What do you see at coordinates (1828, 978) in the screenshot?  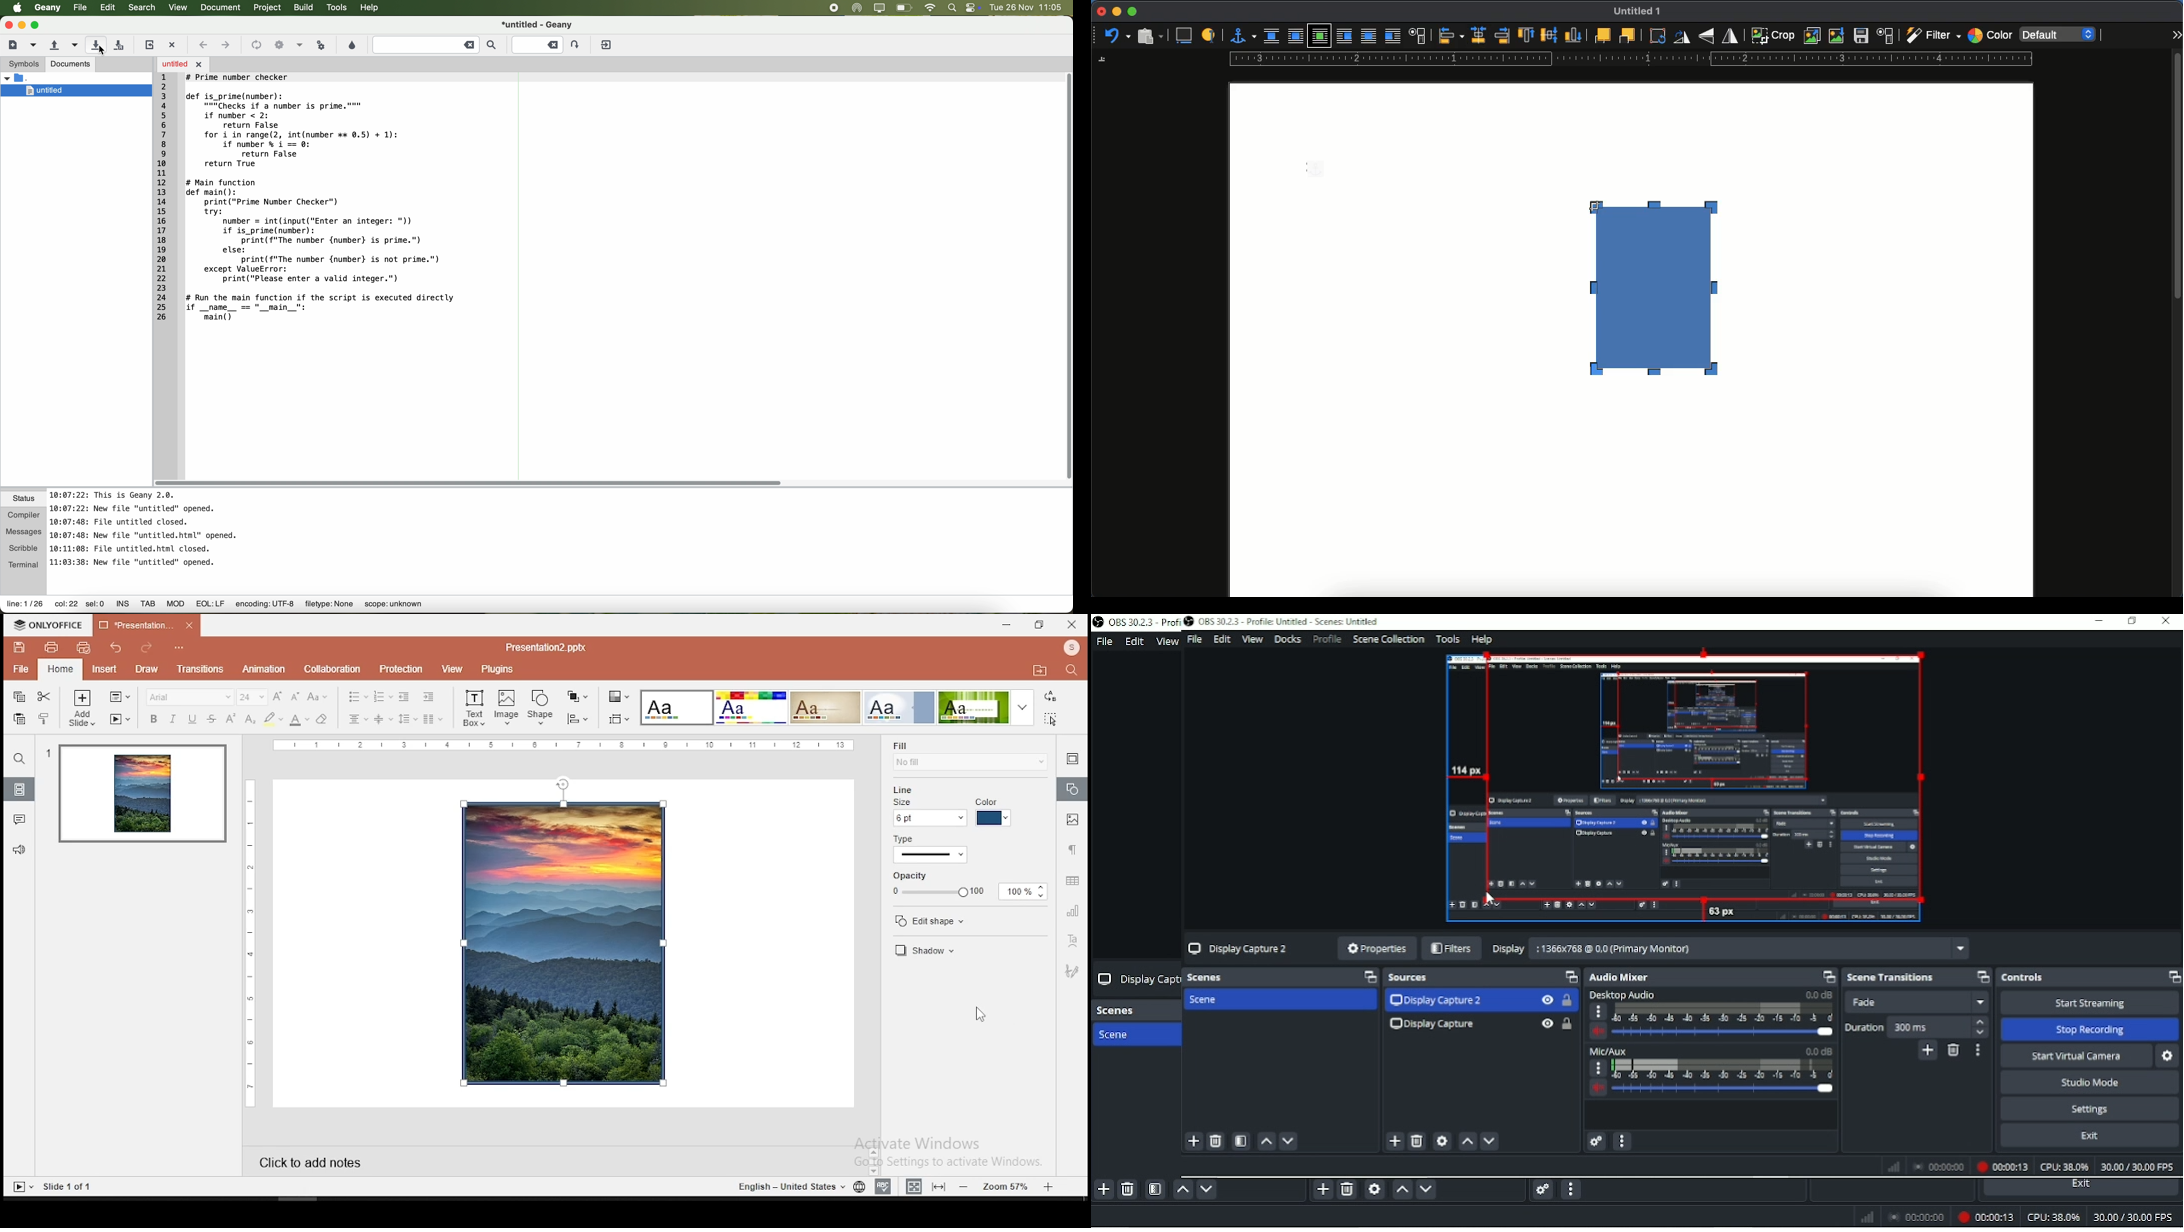 I see `maximize` at bounding box center [1828, 978].